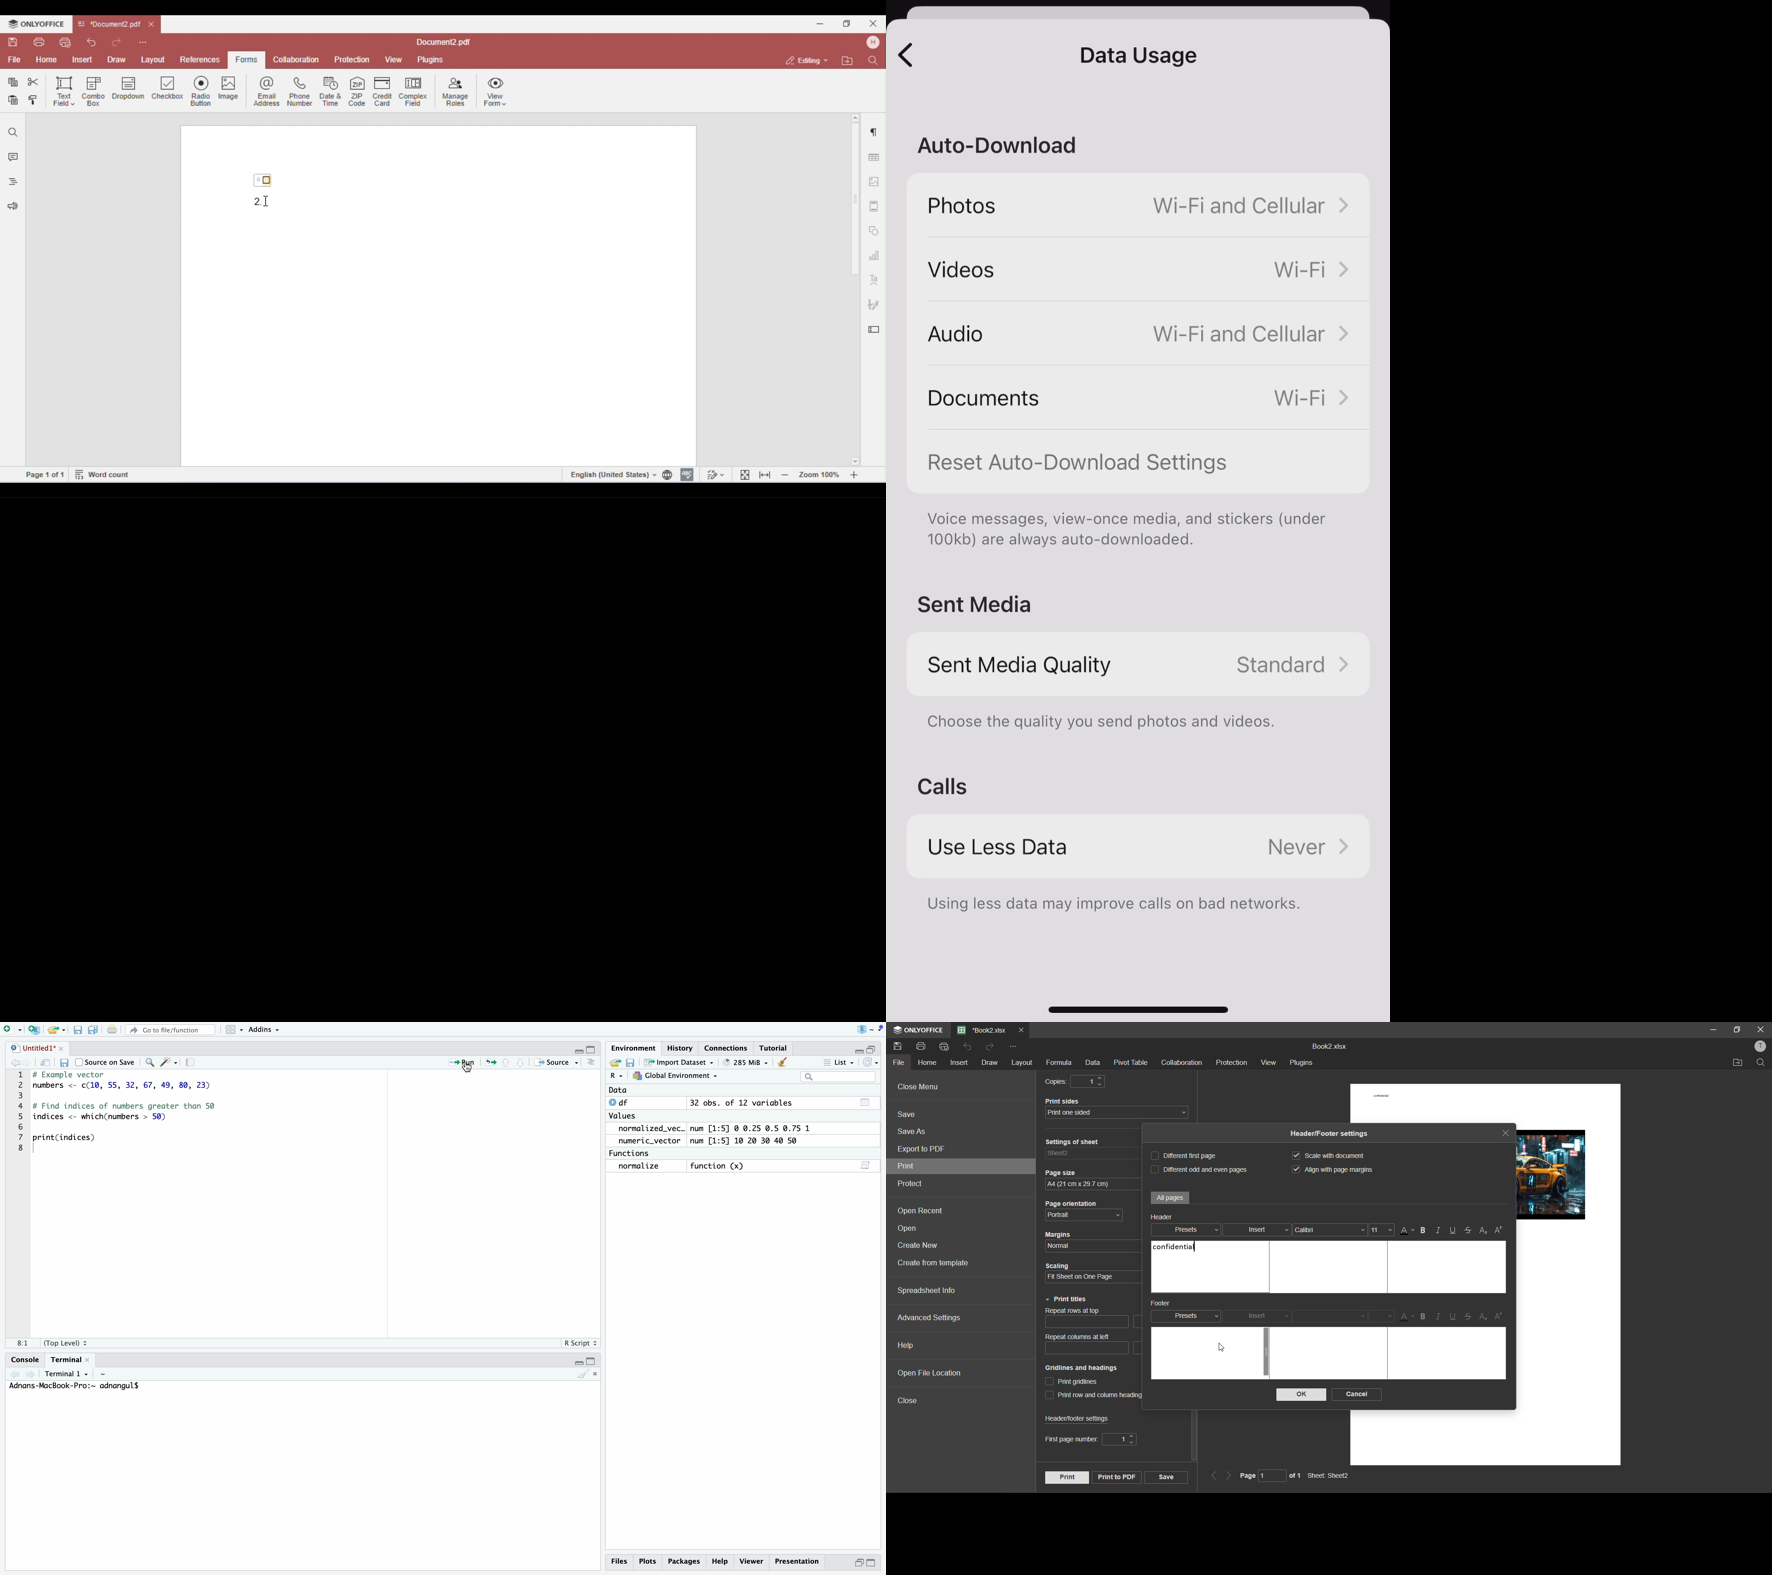  What do you see at coordinates (1329, 1048) in the screenshot?
I see `Book2.xlsx` at bounding box center [1329, 1048].